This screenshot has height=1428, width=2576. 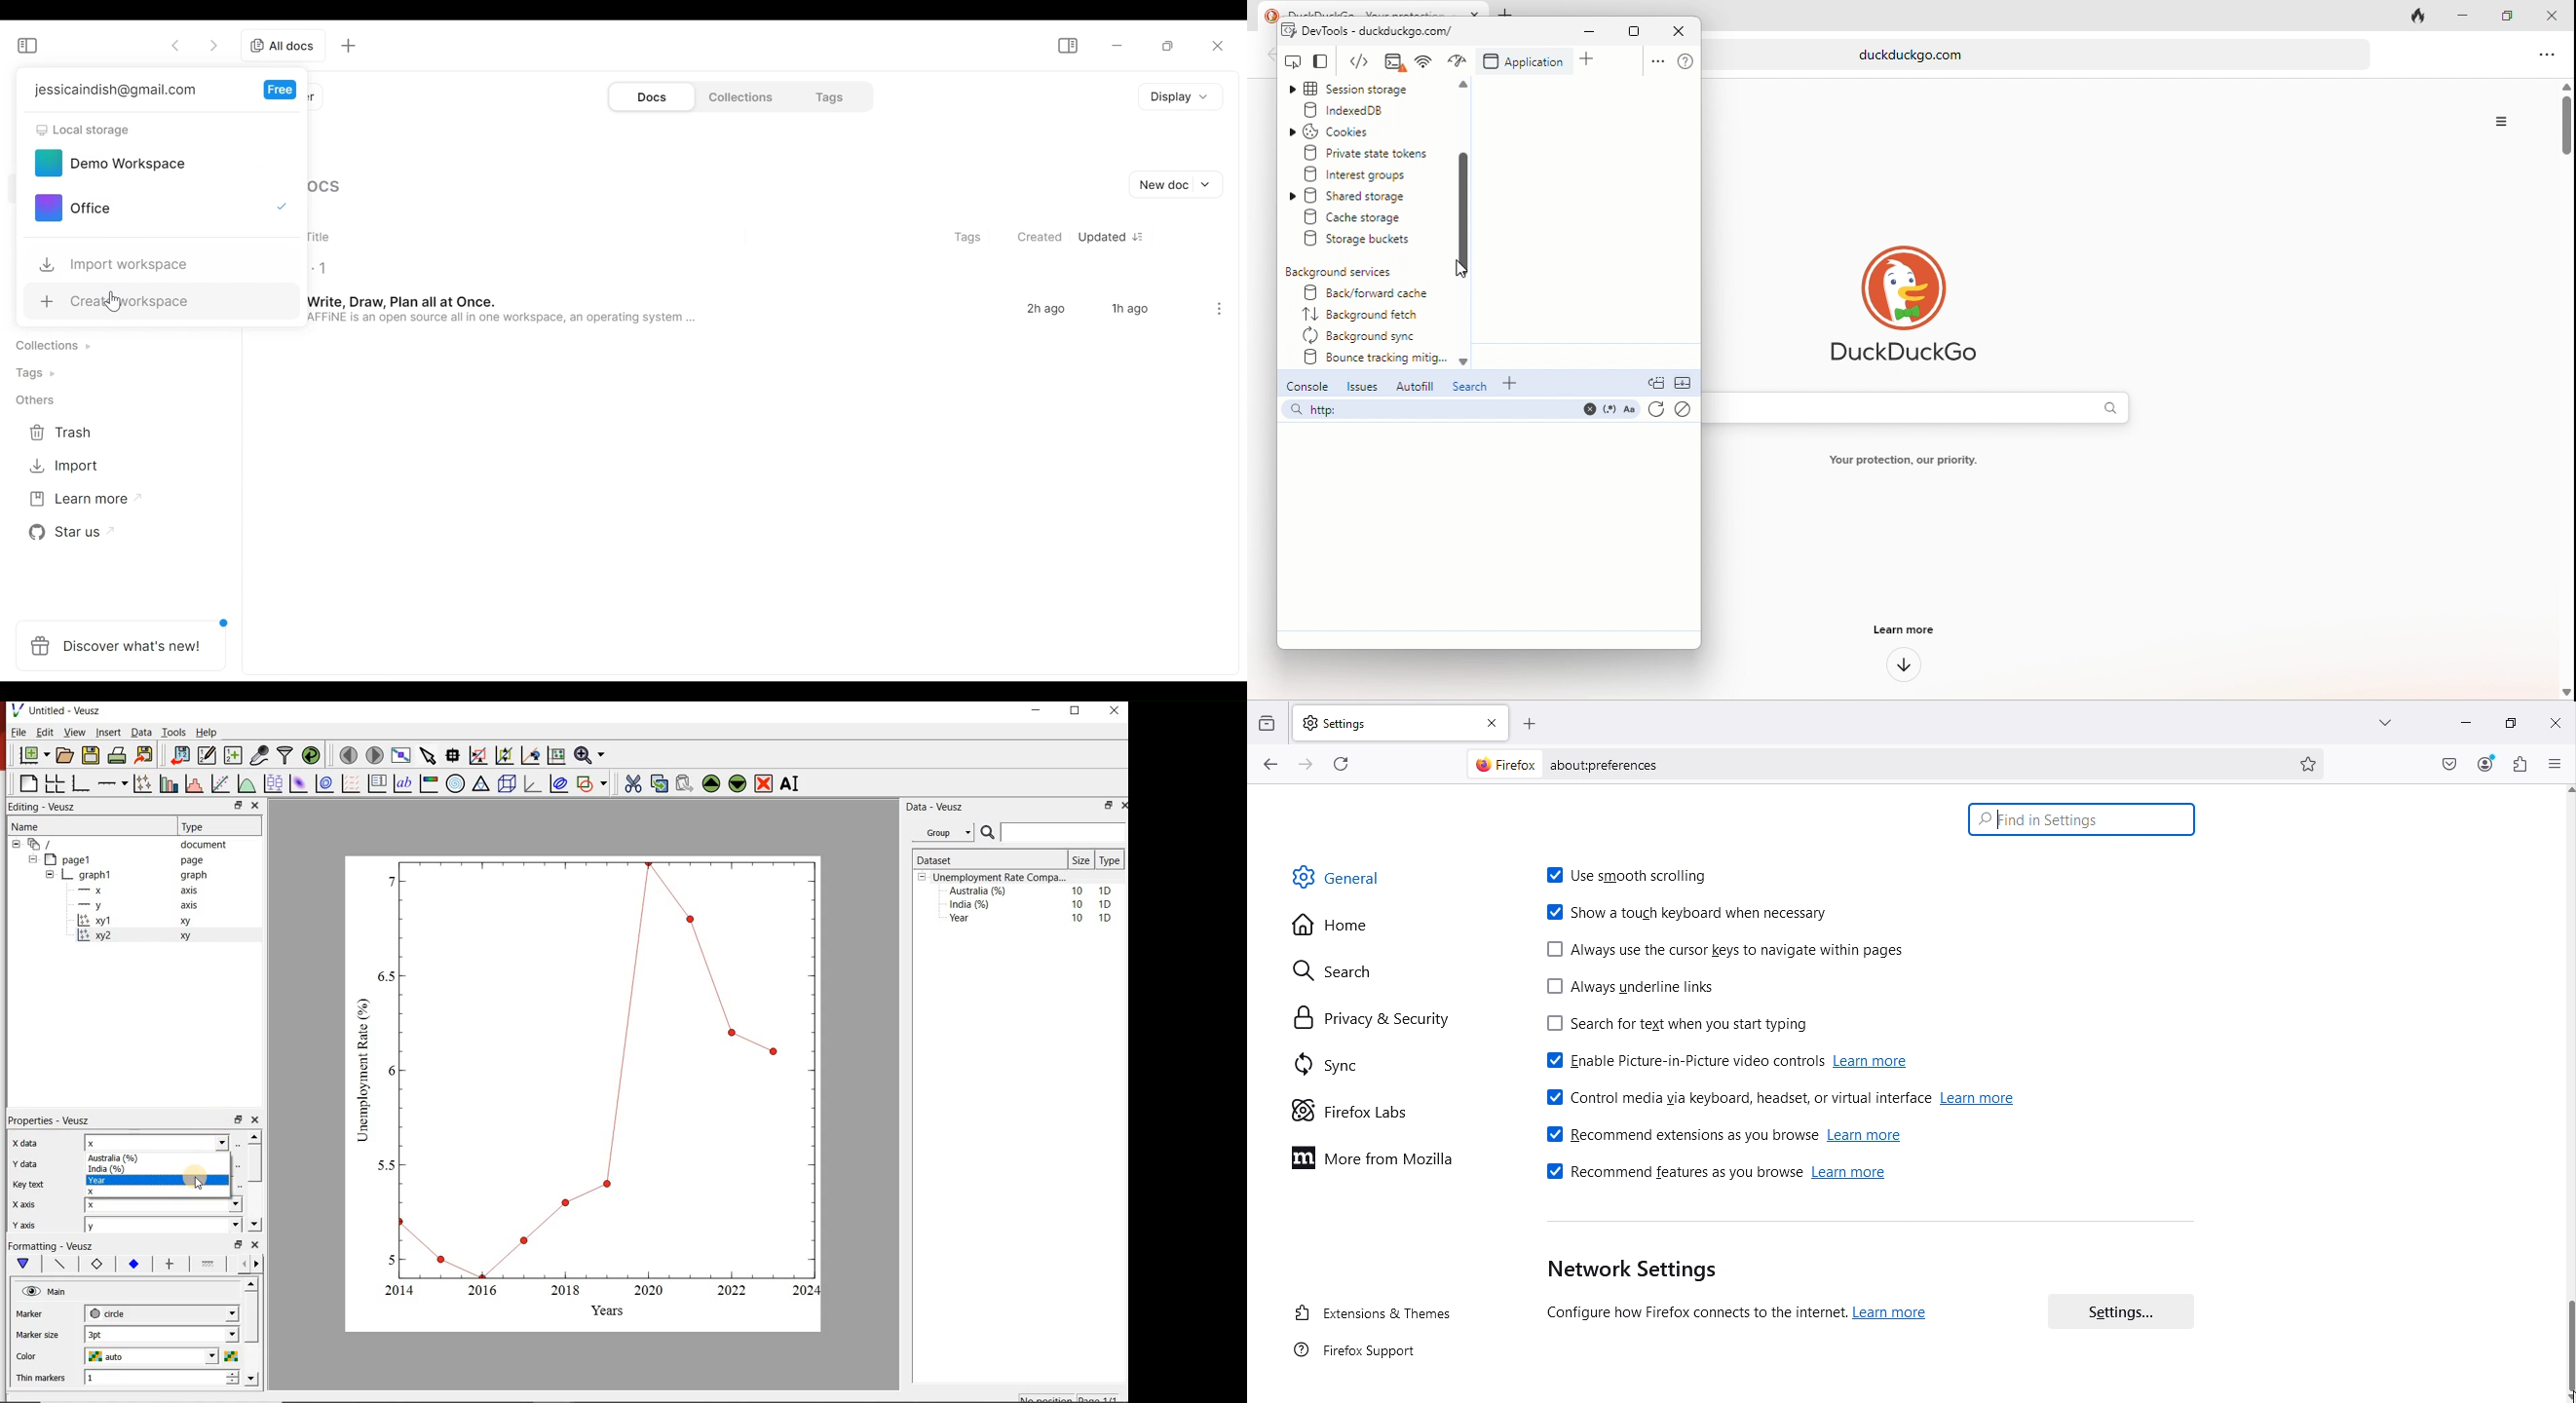 I want to click on minimise, so click(x=1108, y=805).